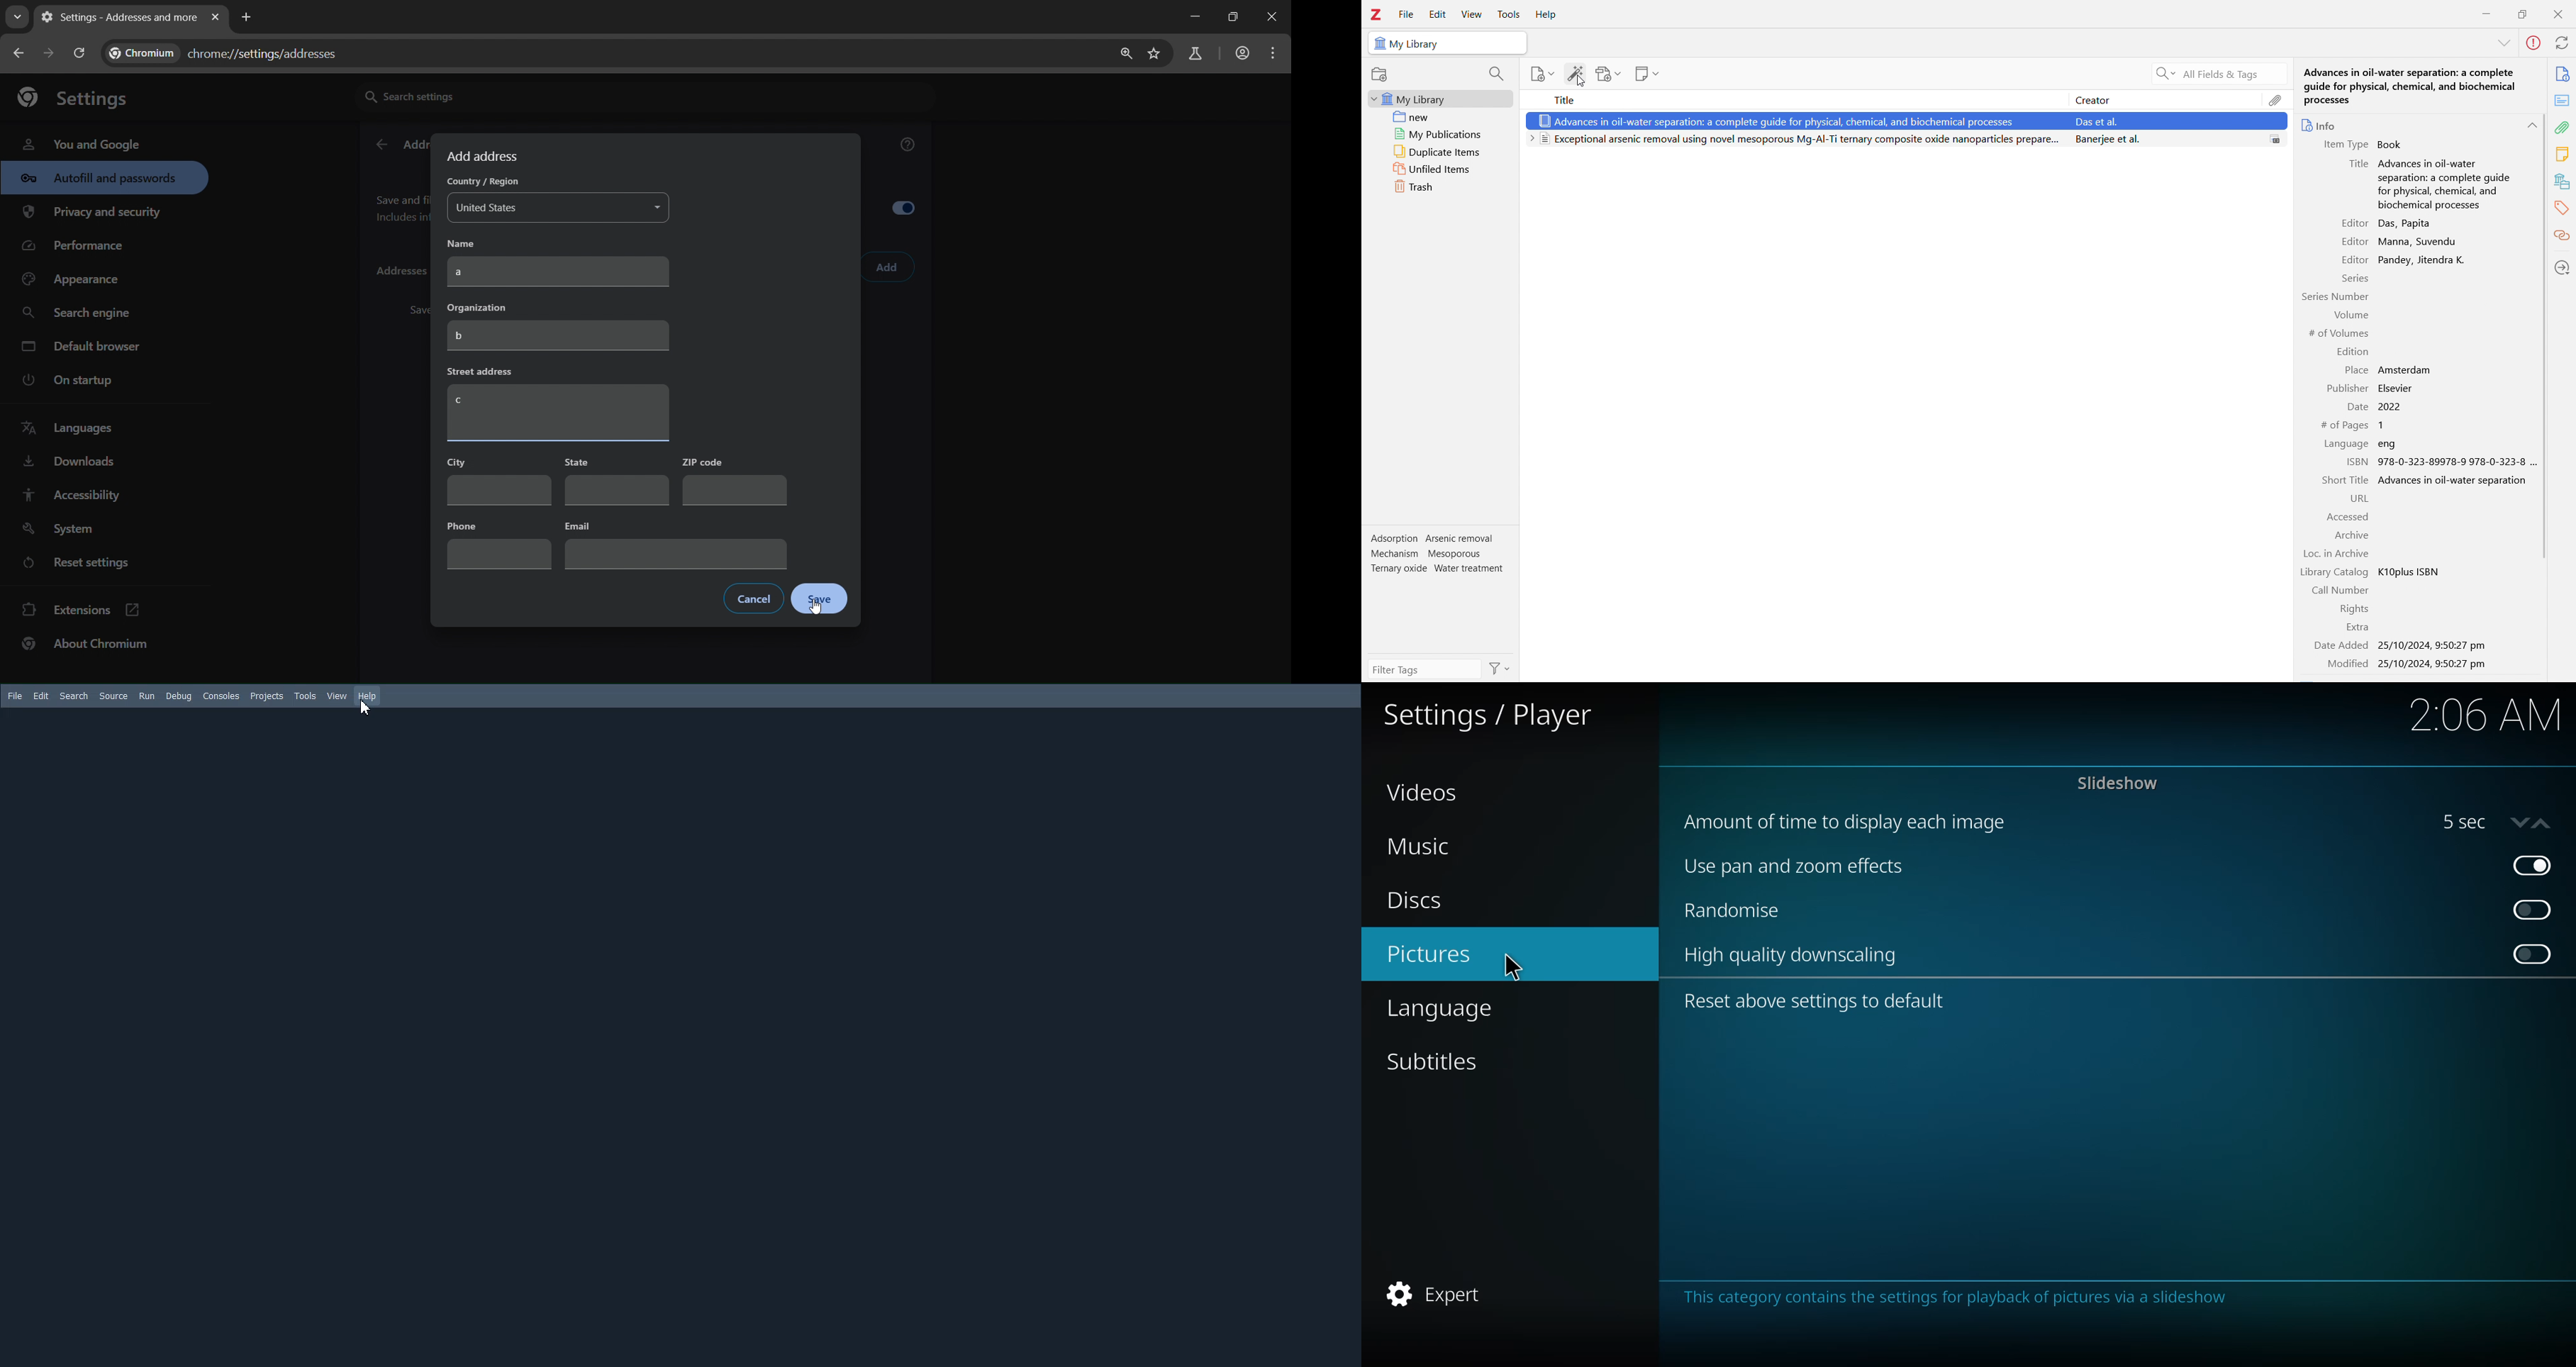 This screenshot has height=1372, width=2576. Describe the element at coordinates (1817, 1000) in the screenshot. I see `reset above settings to default` at that location.